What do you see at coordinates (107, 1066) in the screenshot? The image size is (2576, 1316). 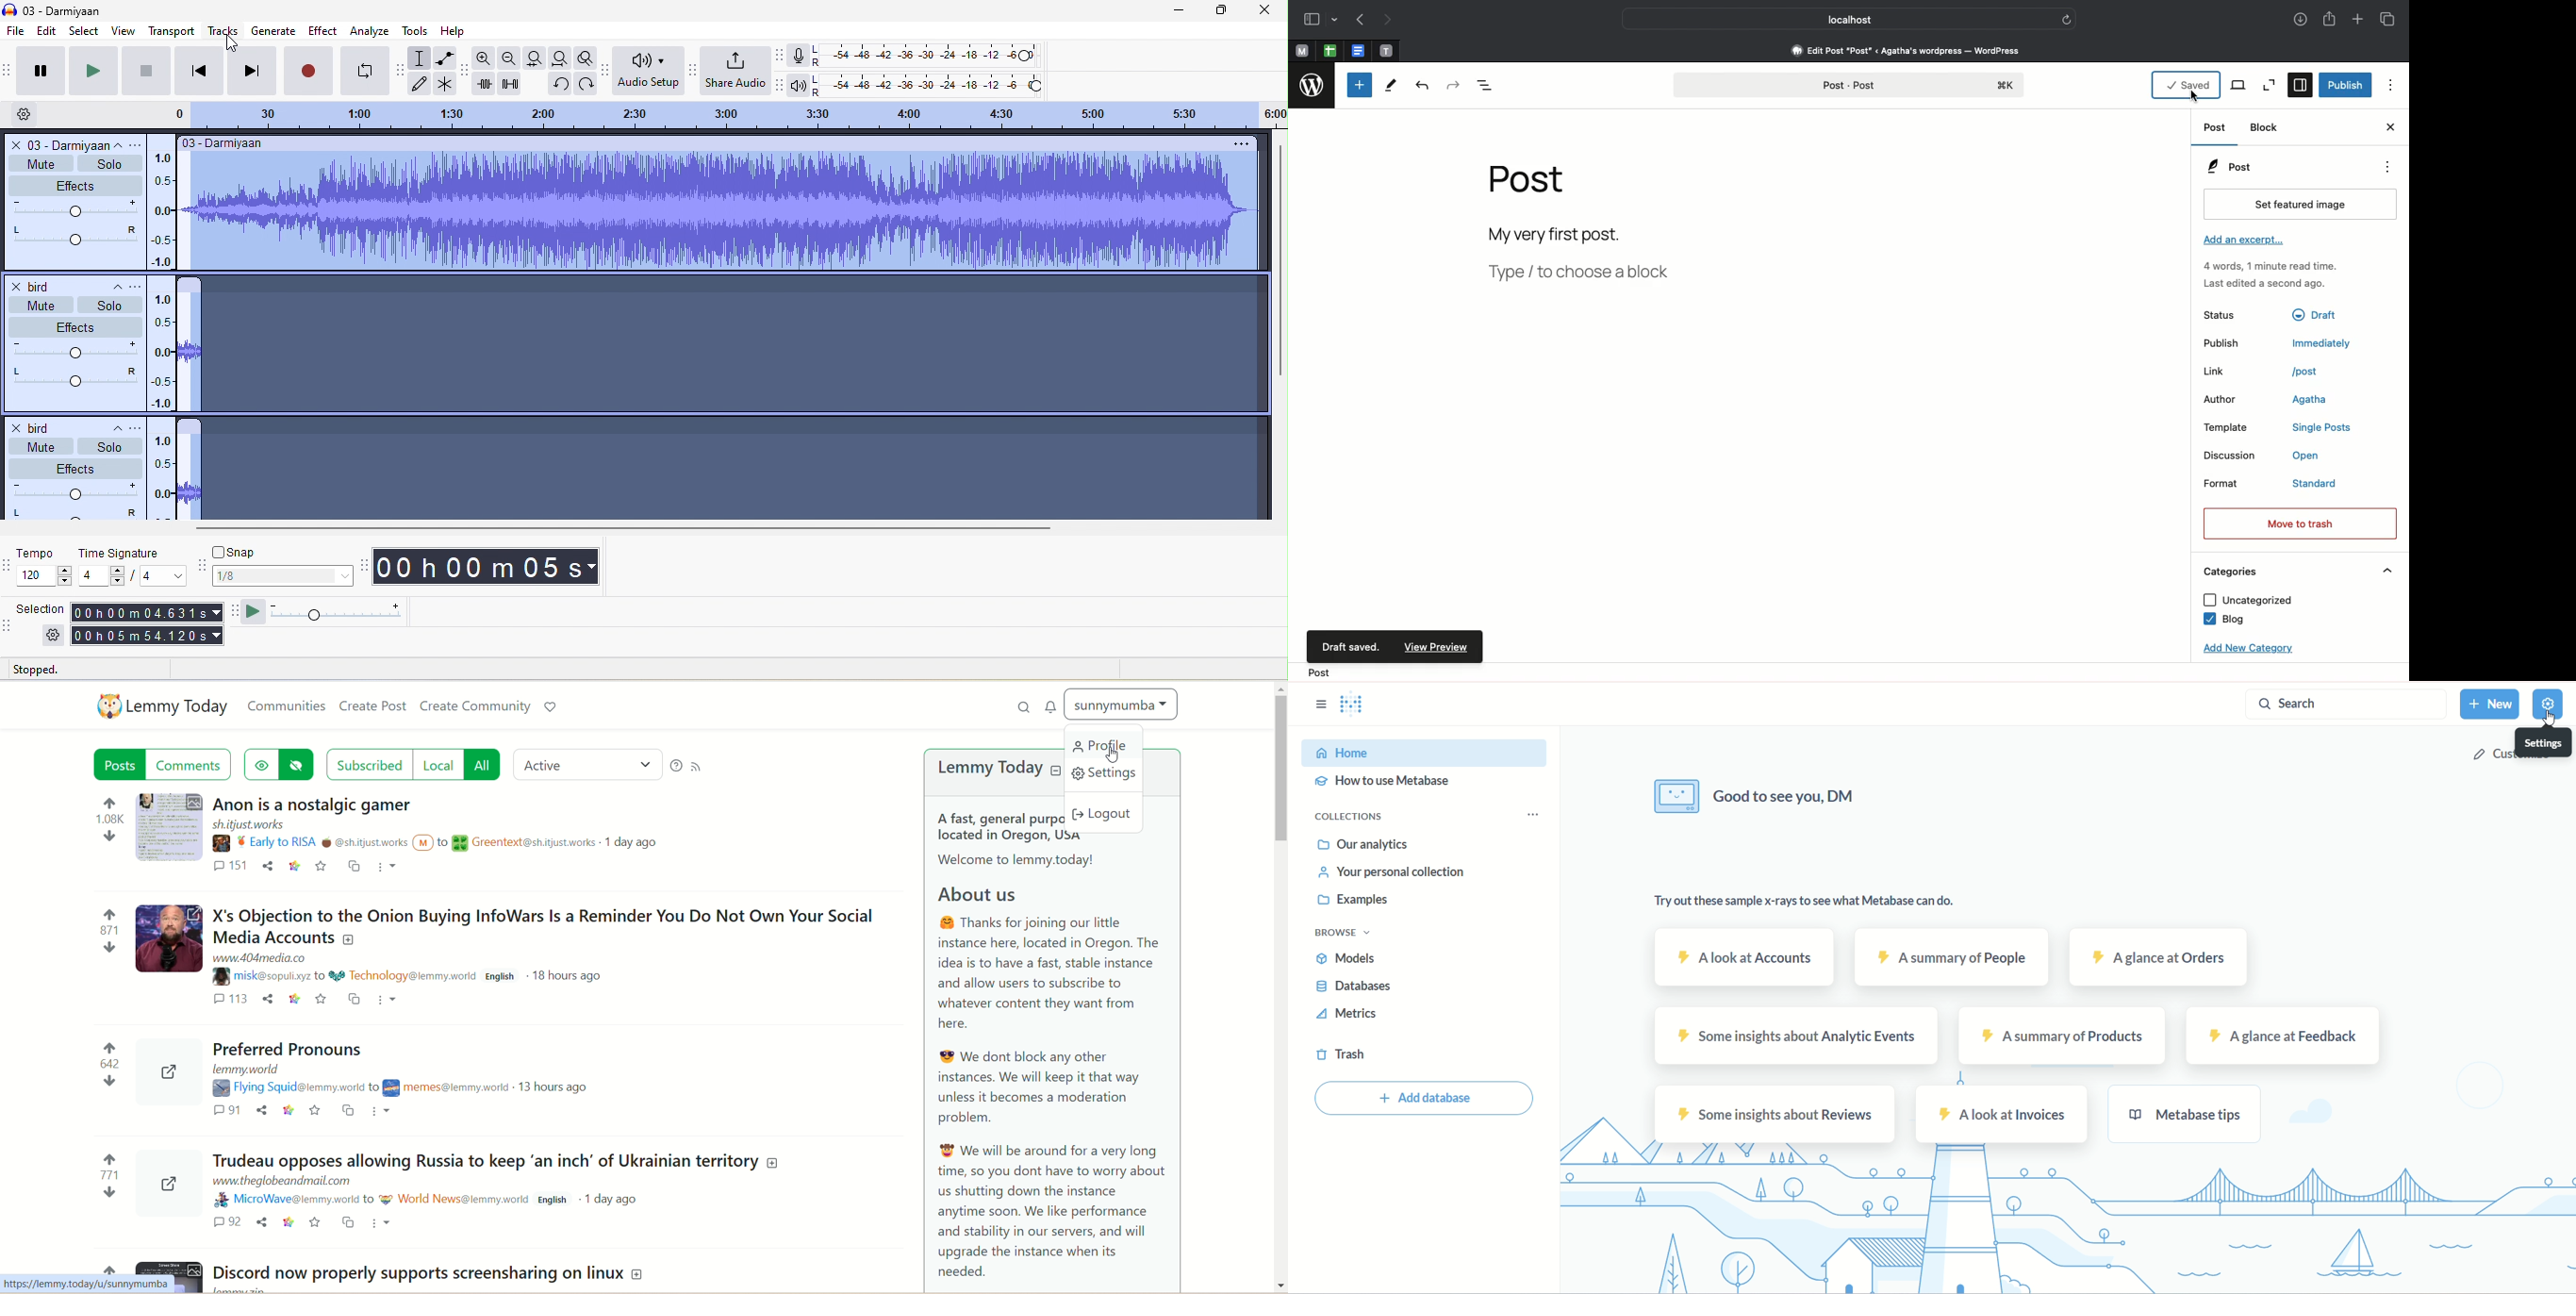 I see `Votes` at bounding box center [107, 1066].